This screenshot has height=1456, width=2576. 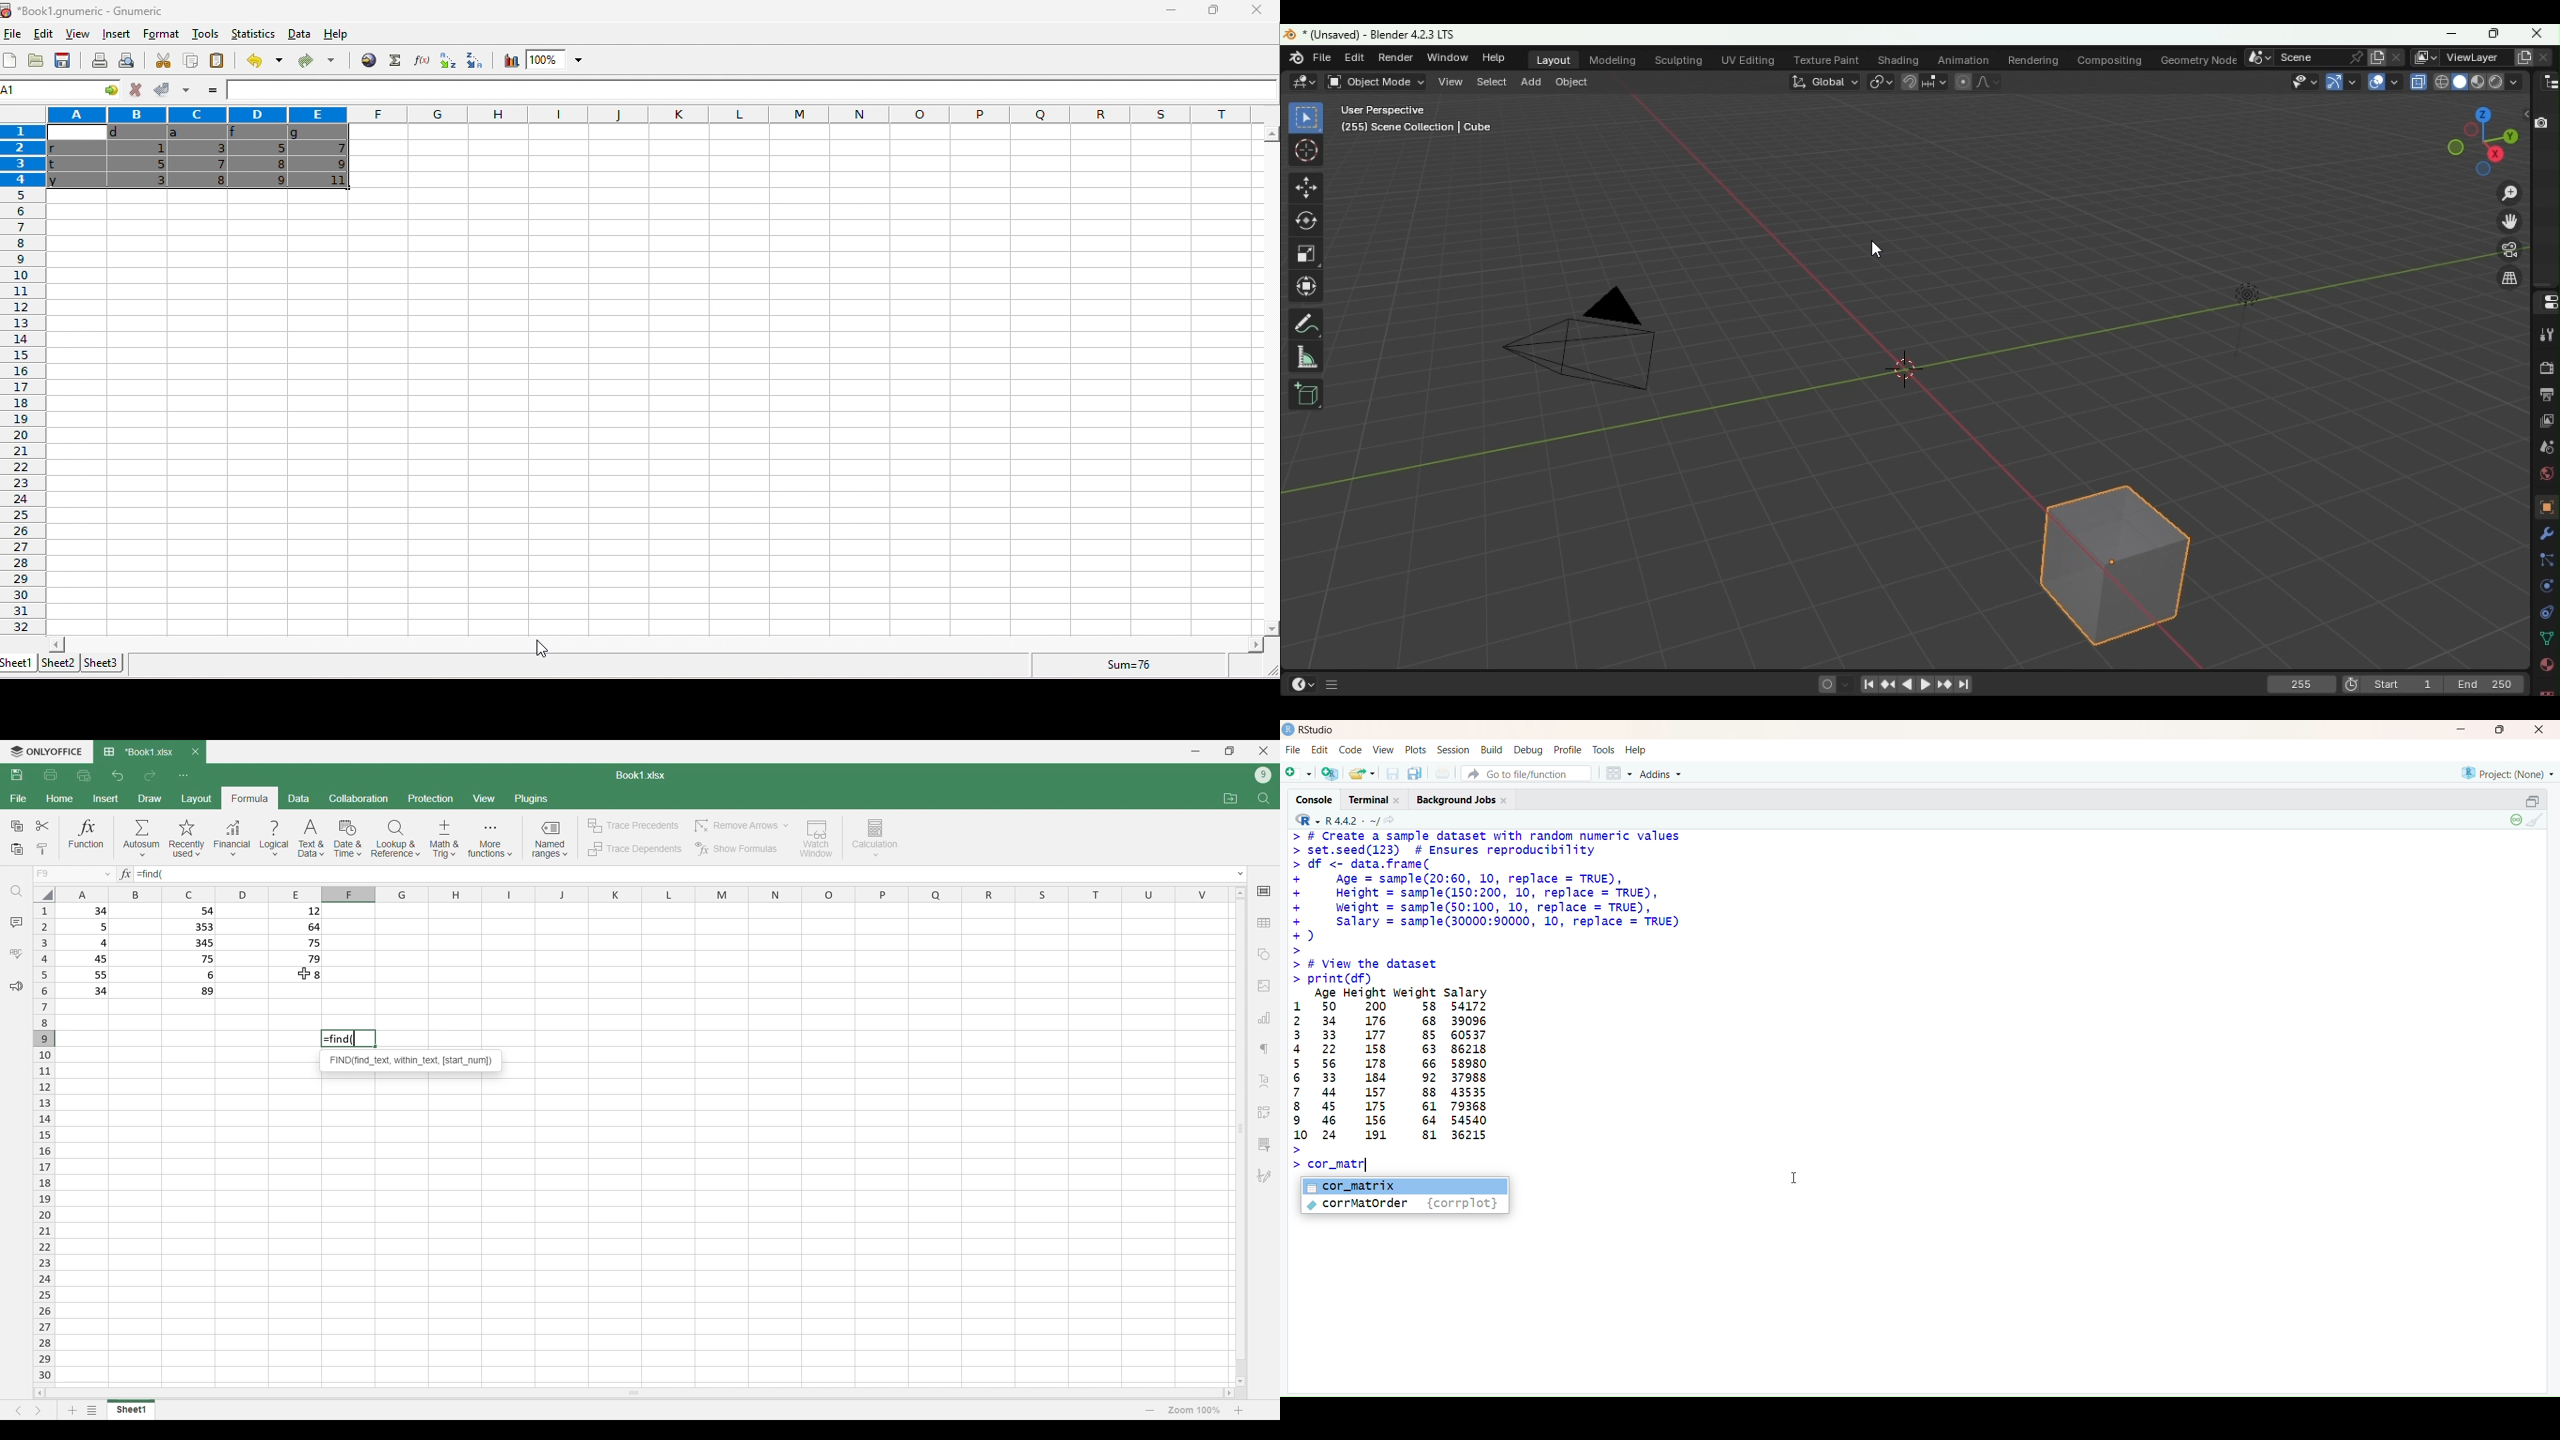 What do you see at coordinates (1376, 81) in the screenshot?
I see `Set the object interaction mode` at bounding box center [1376, 81].